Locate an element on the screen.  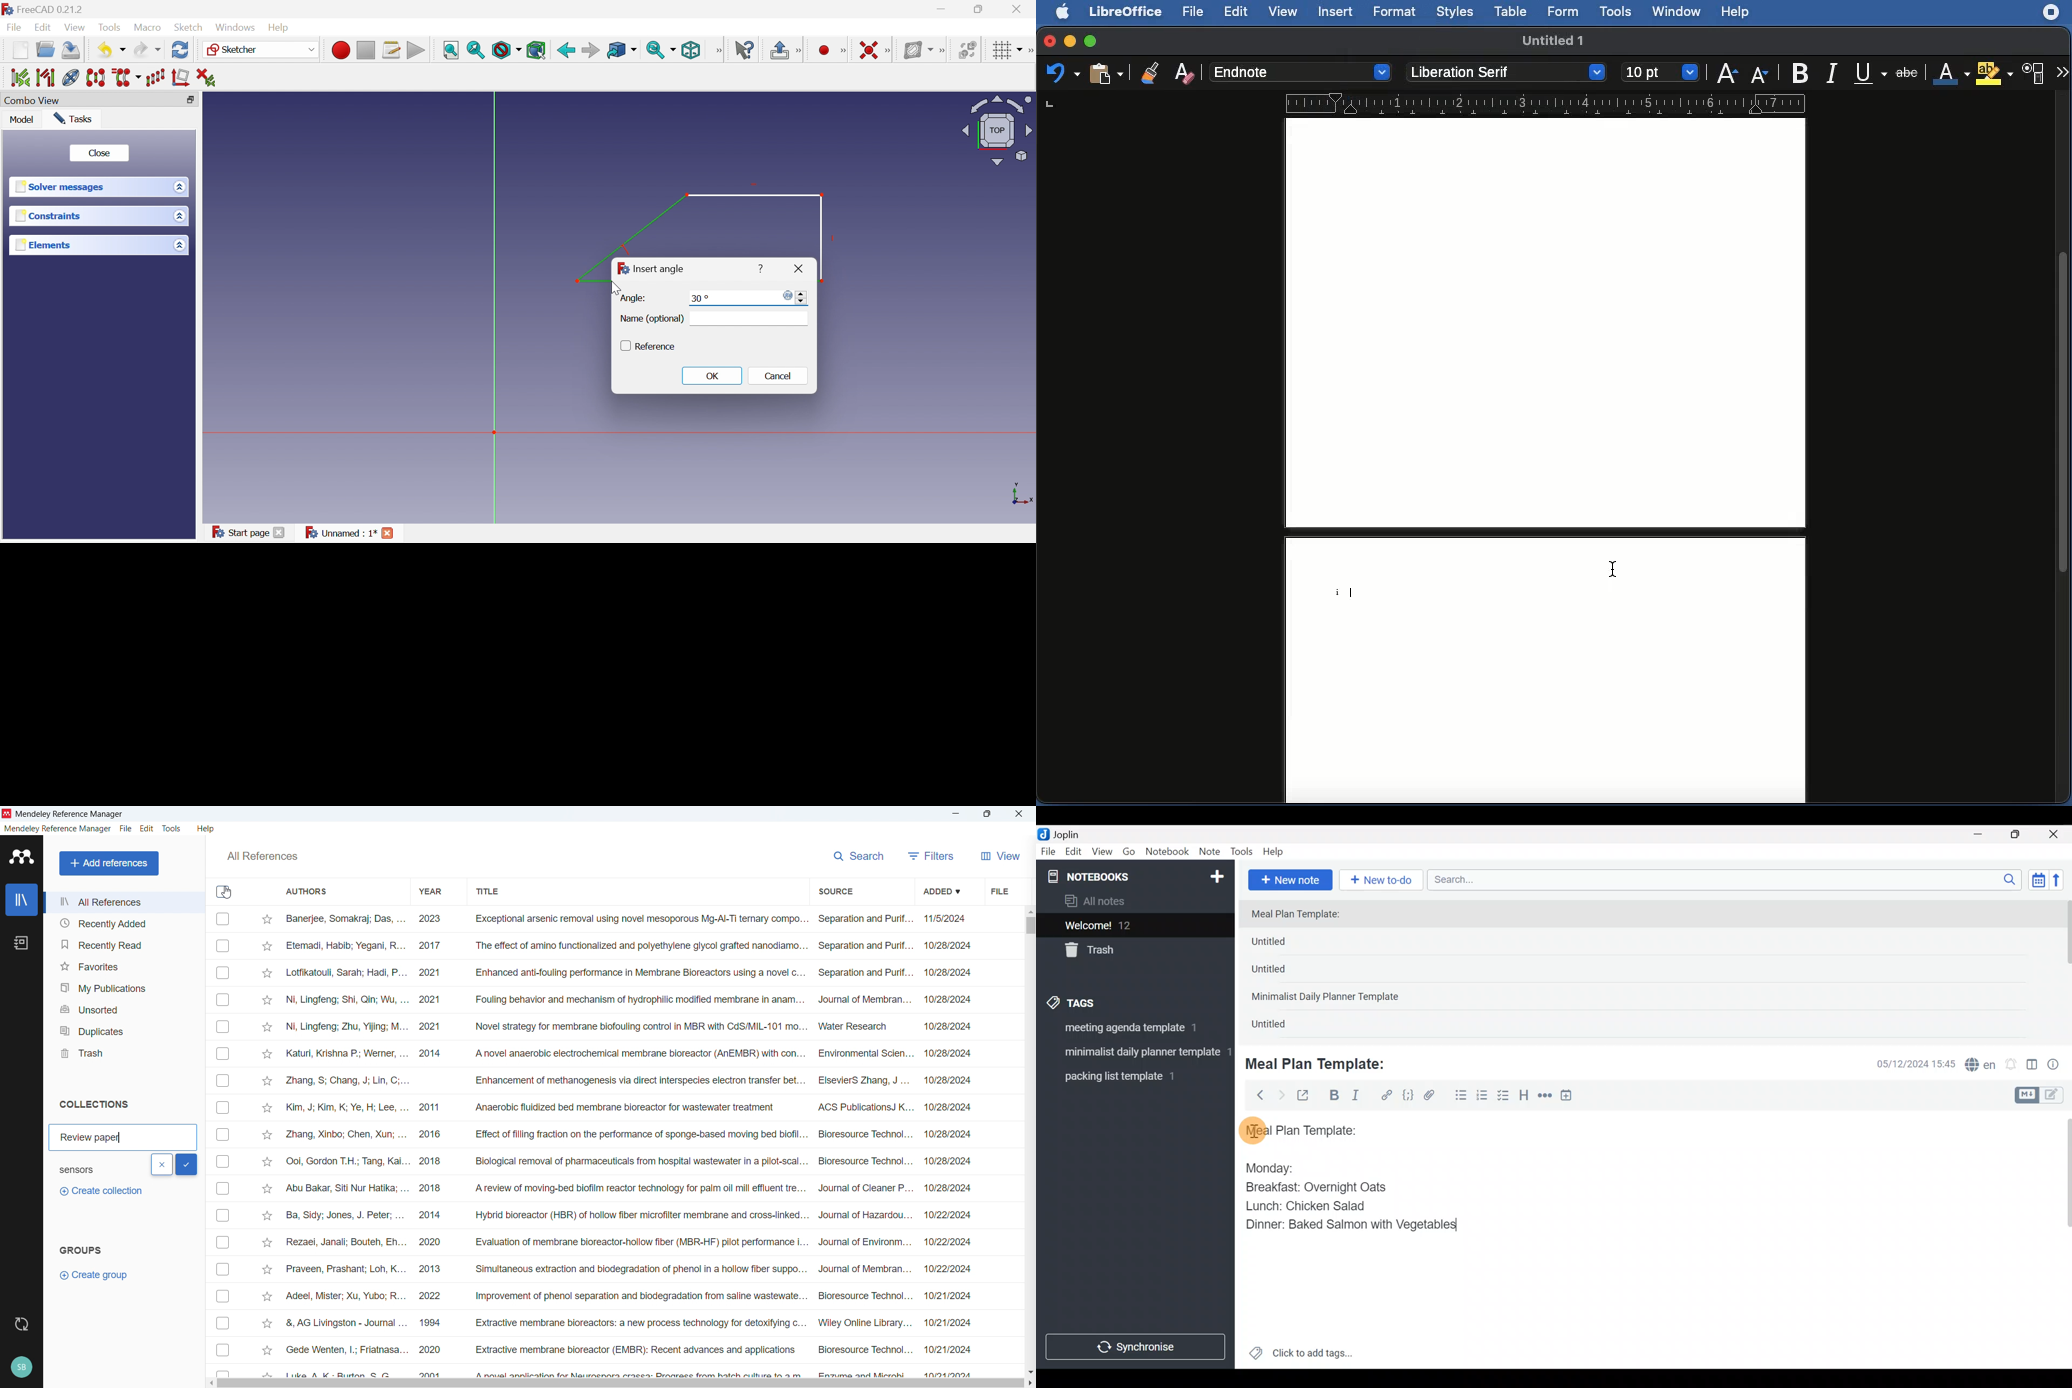
Bold is located at coordinates (1333, 1097).